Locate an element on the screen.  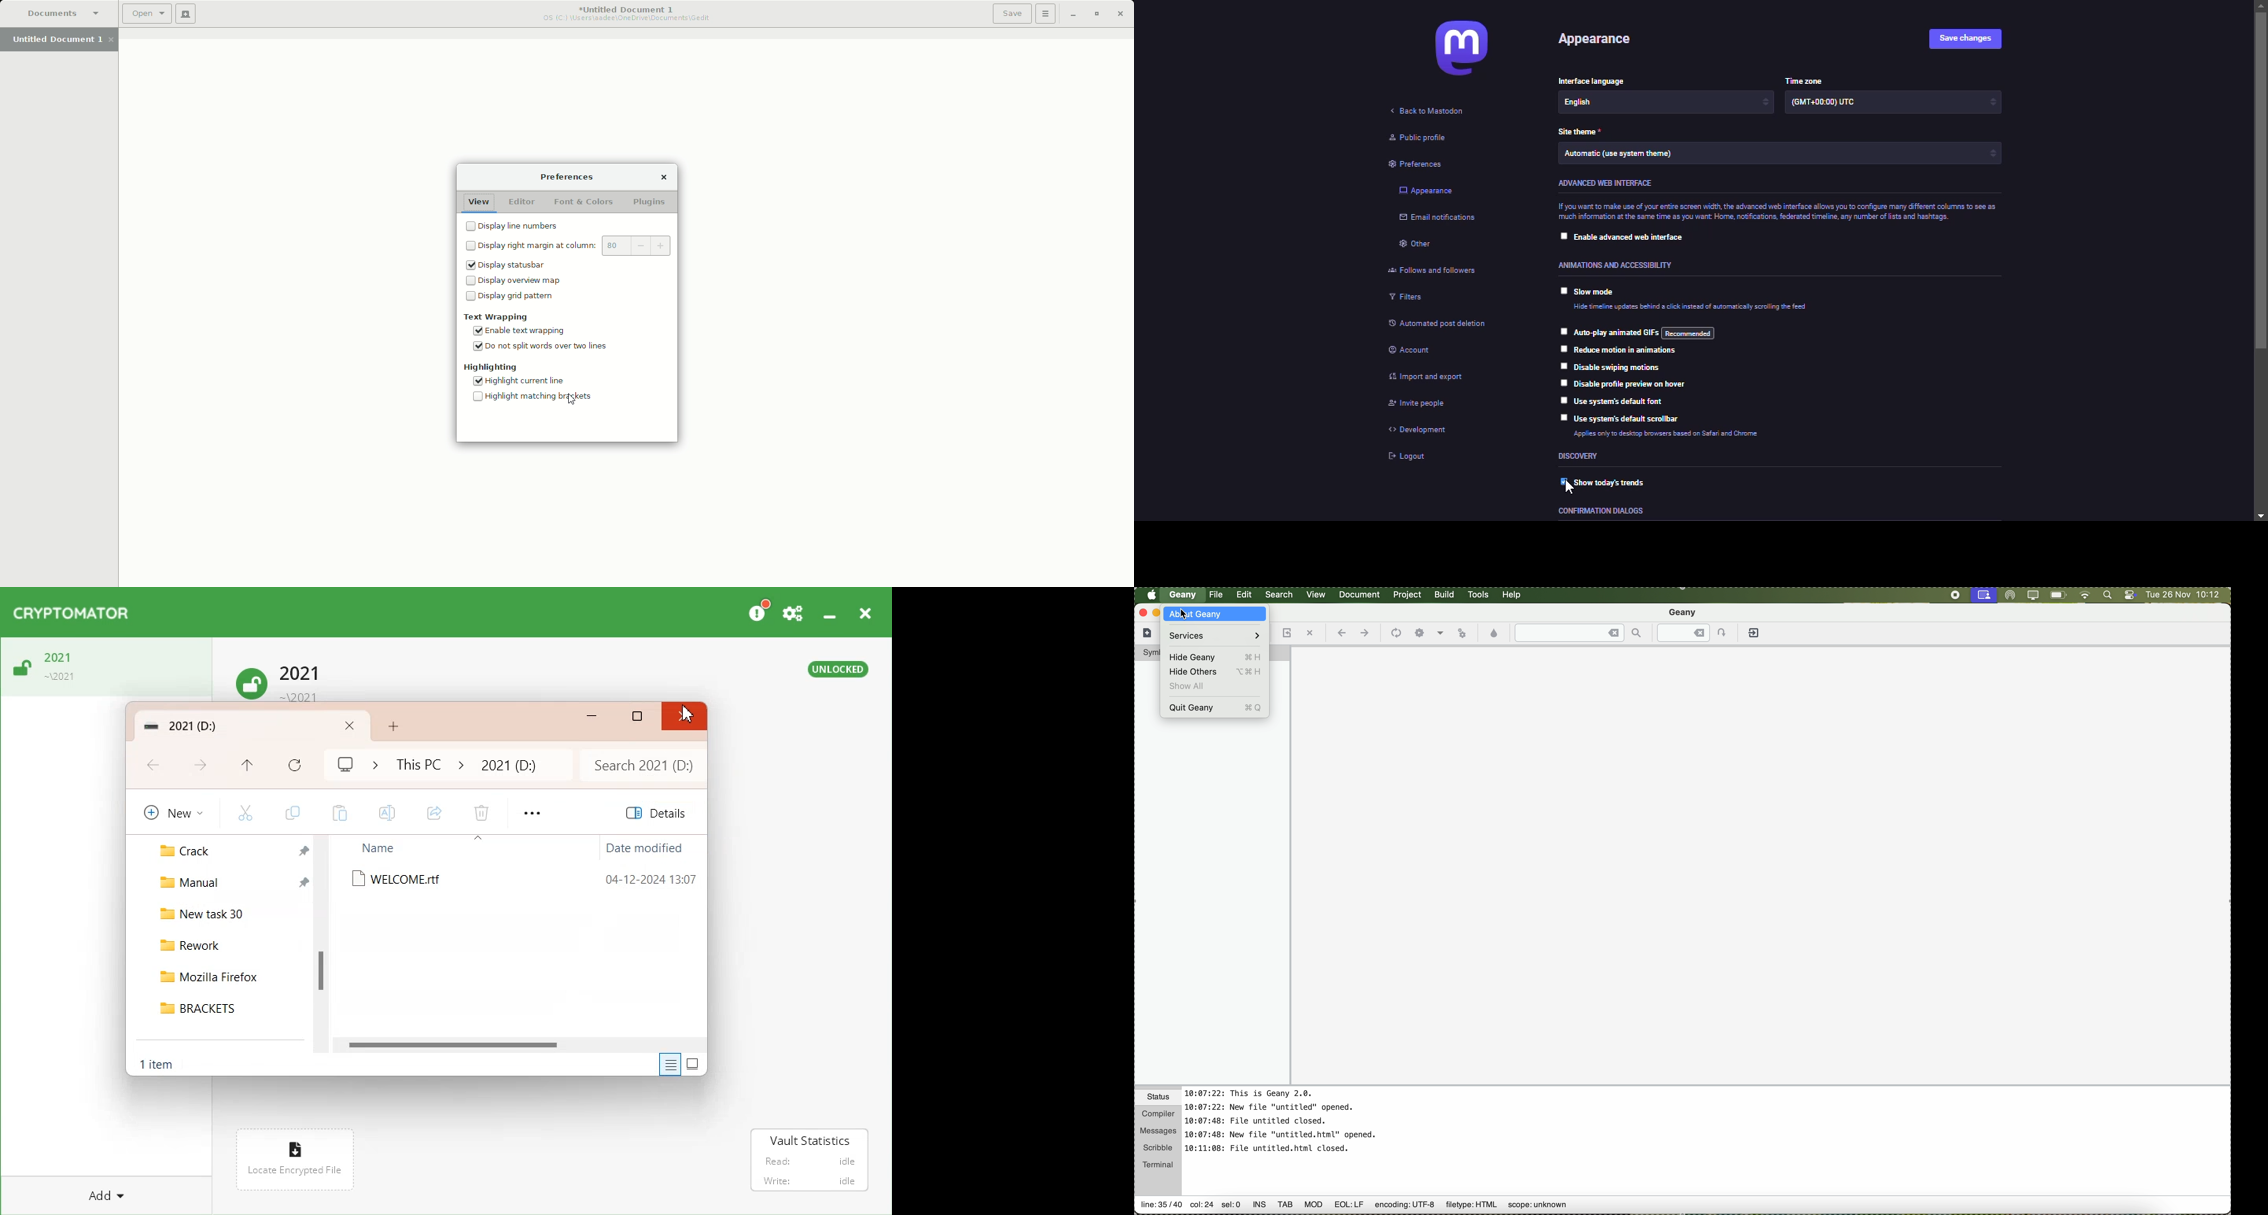
import & export is located at coordinates (1429, 378).